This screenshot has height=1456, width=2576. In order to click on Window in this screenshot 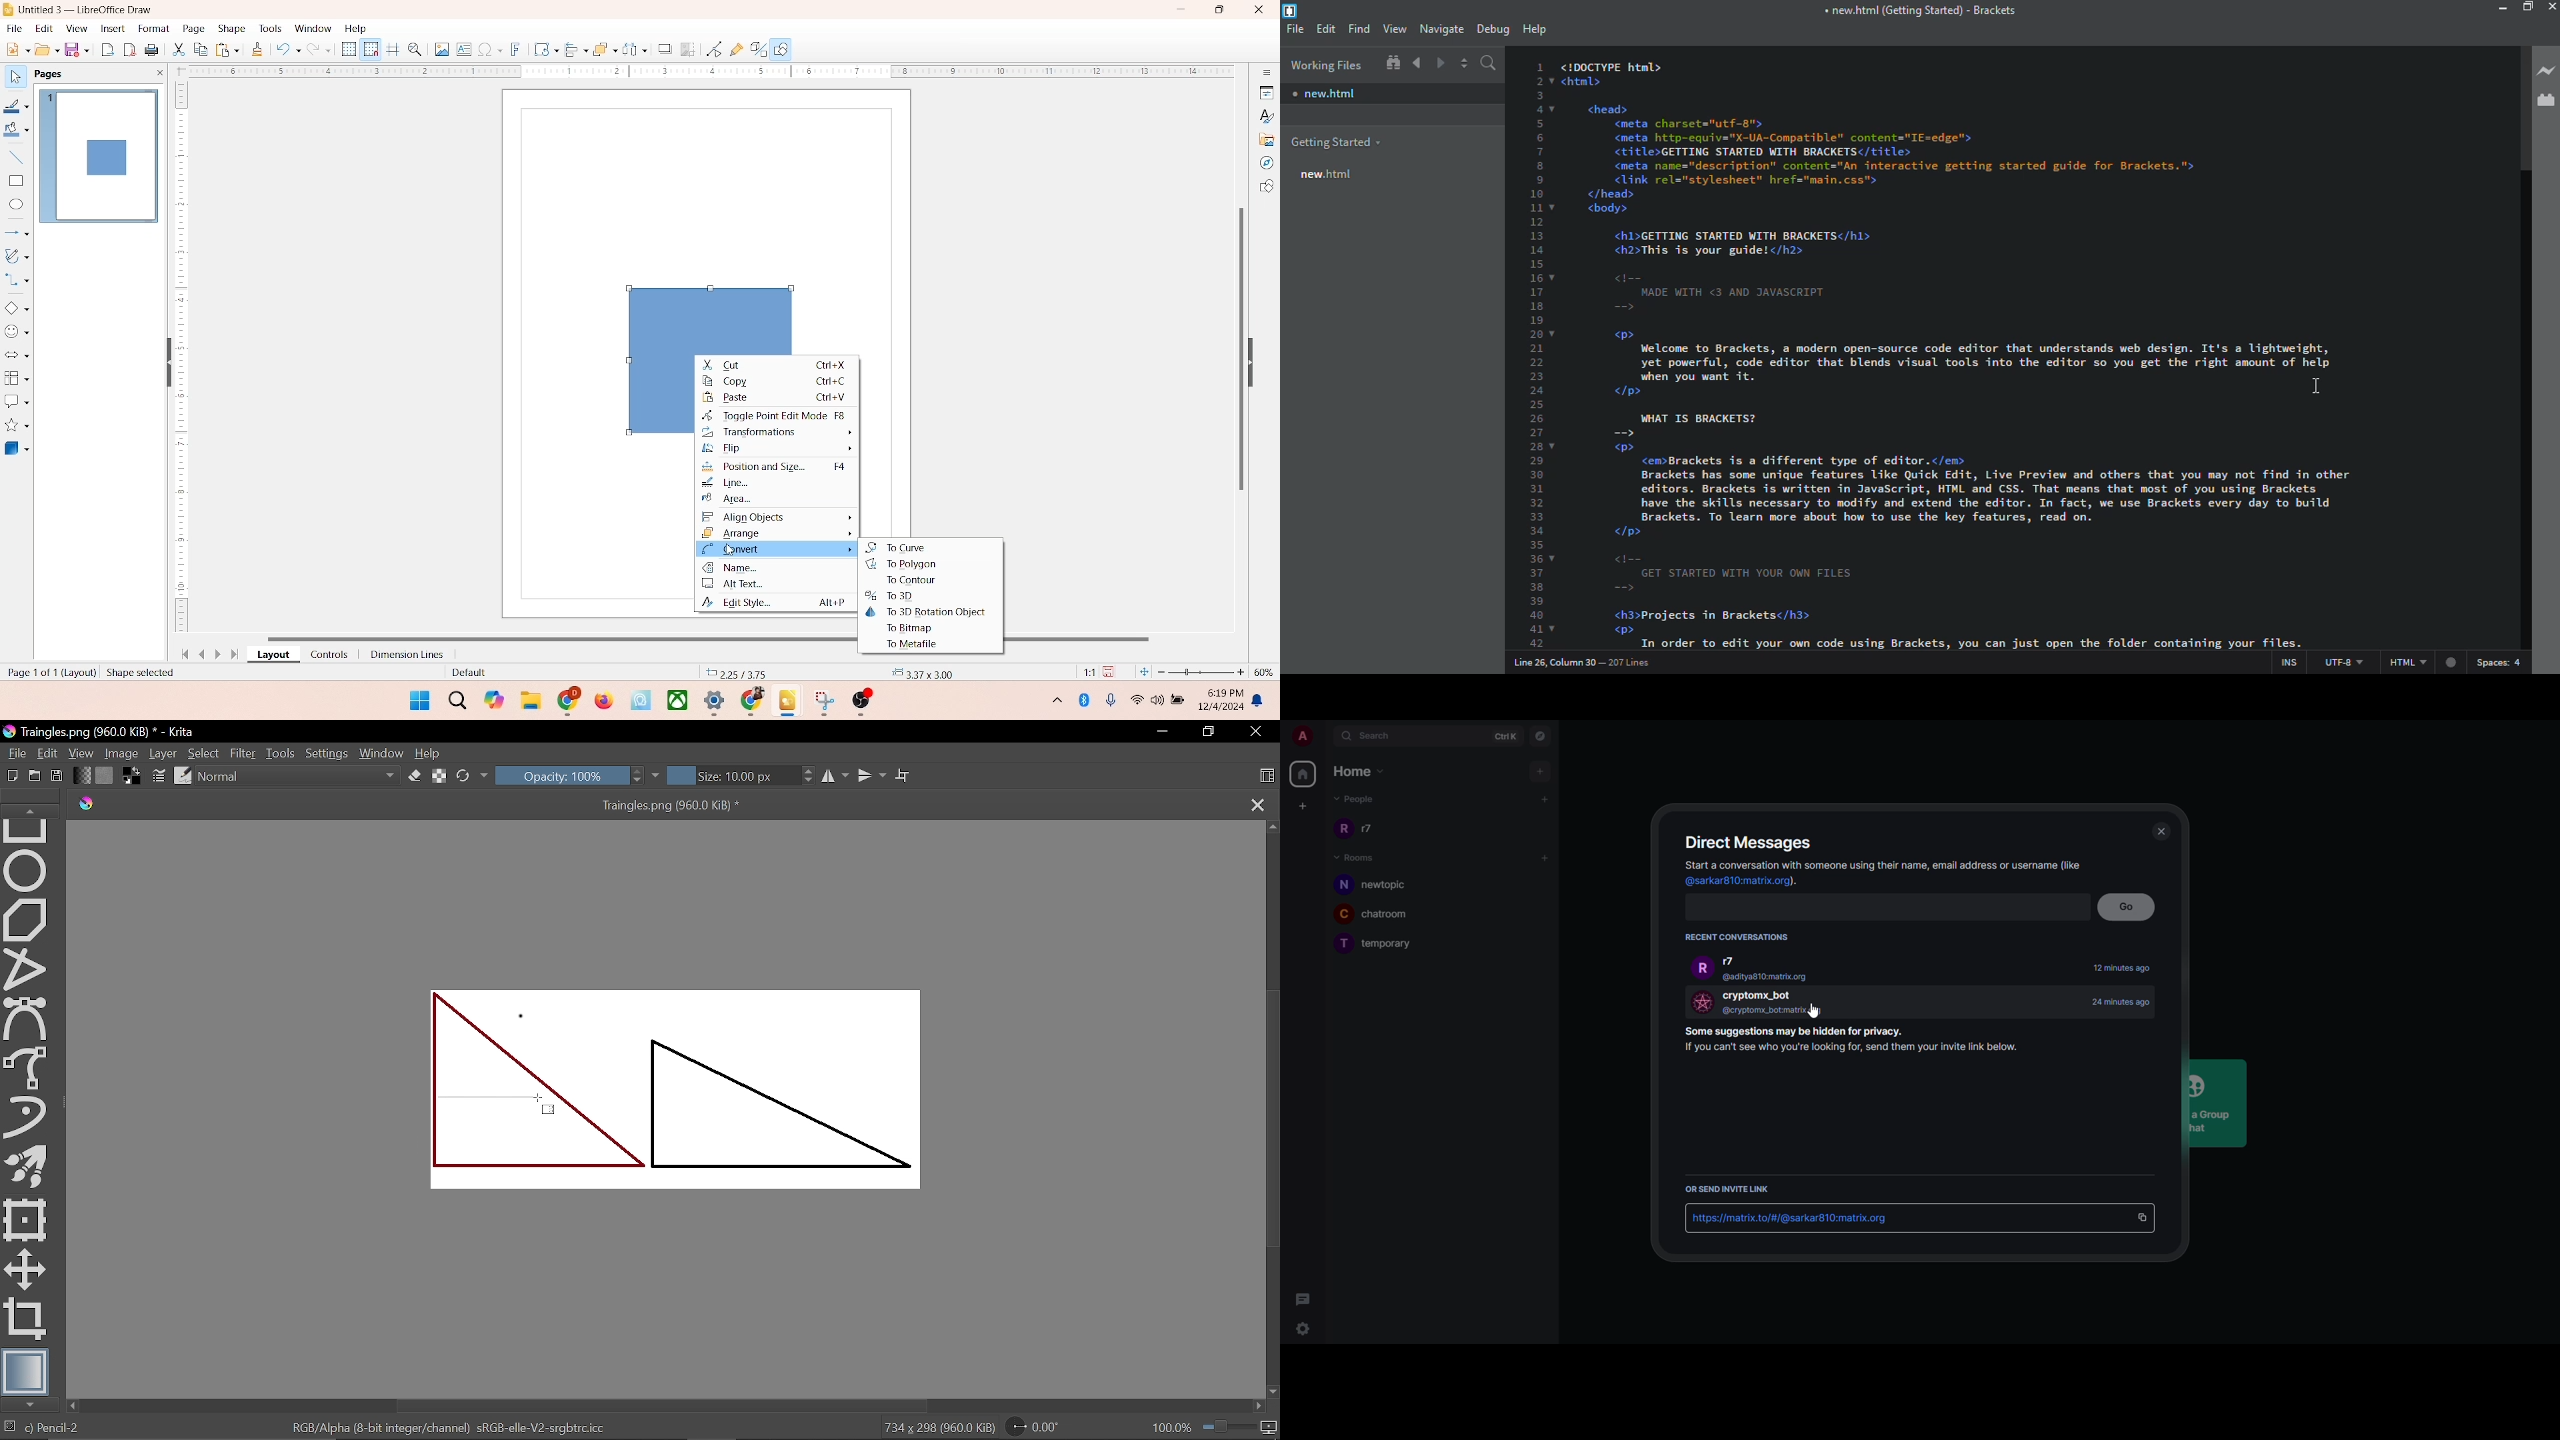, I will do `click(382, 753)`.